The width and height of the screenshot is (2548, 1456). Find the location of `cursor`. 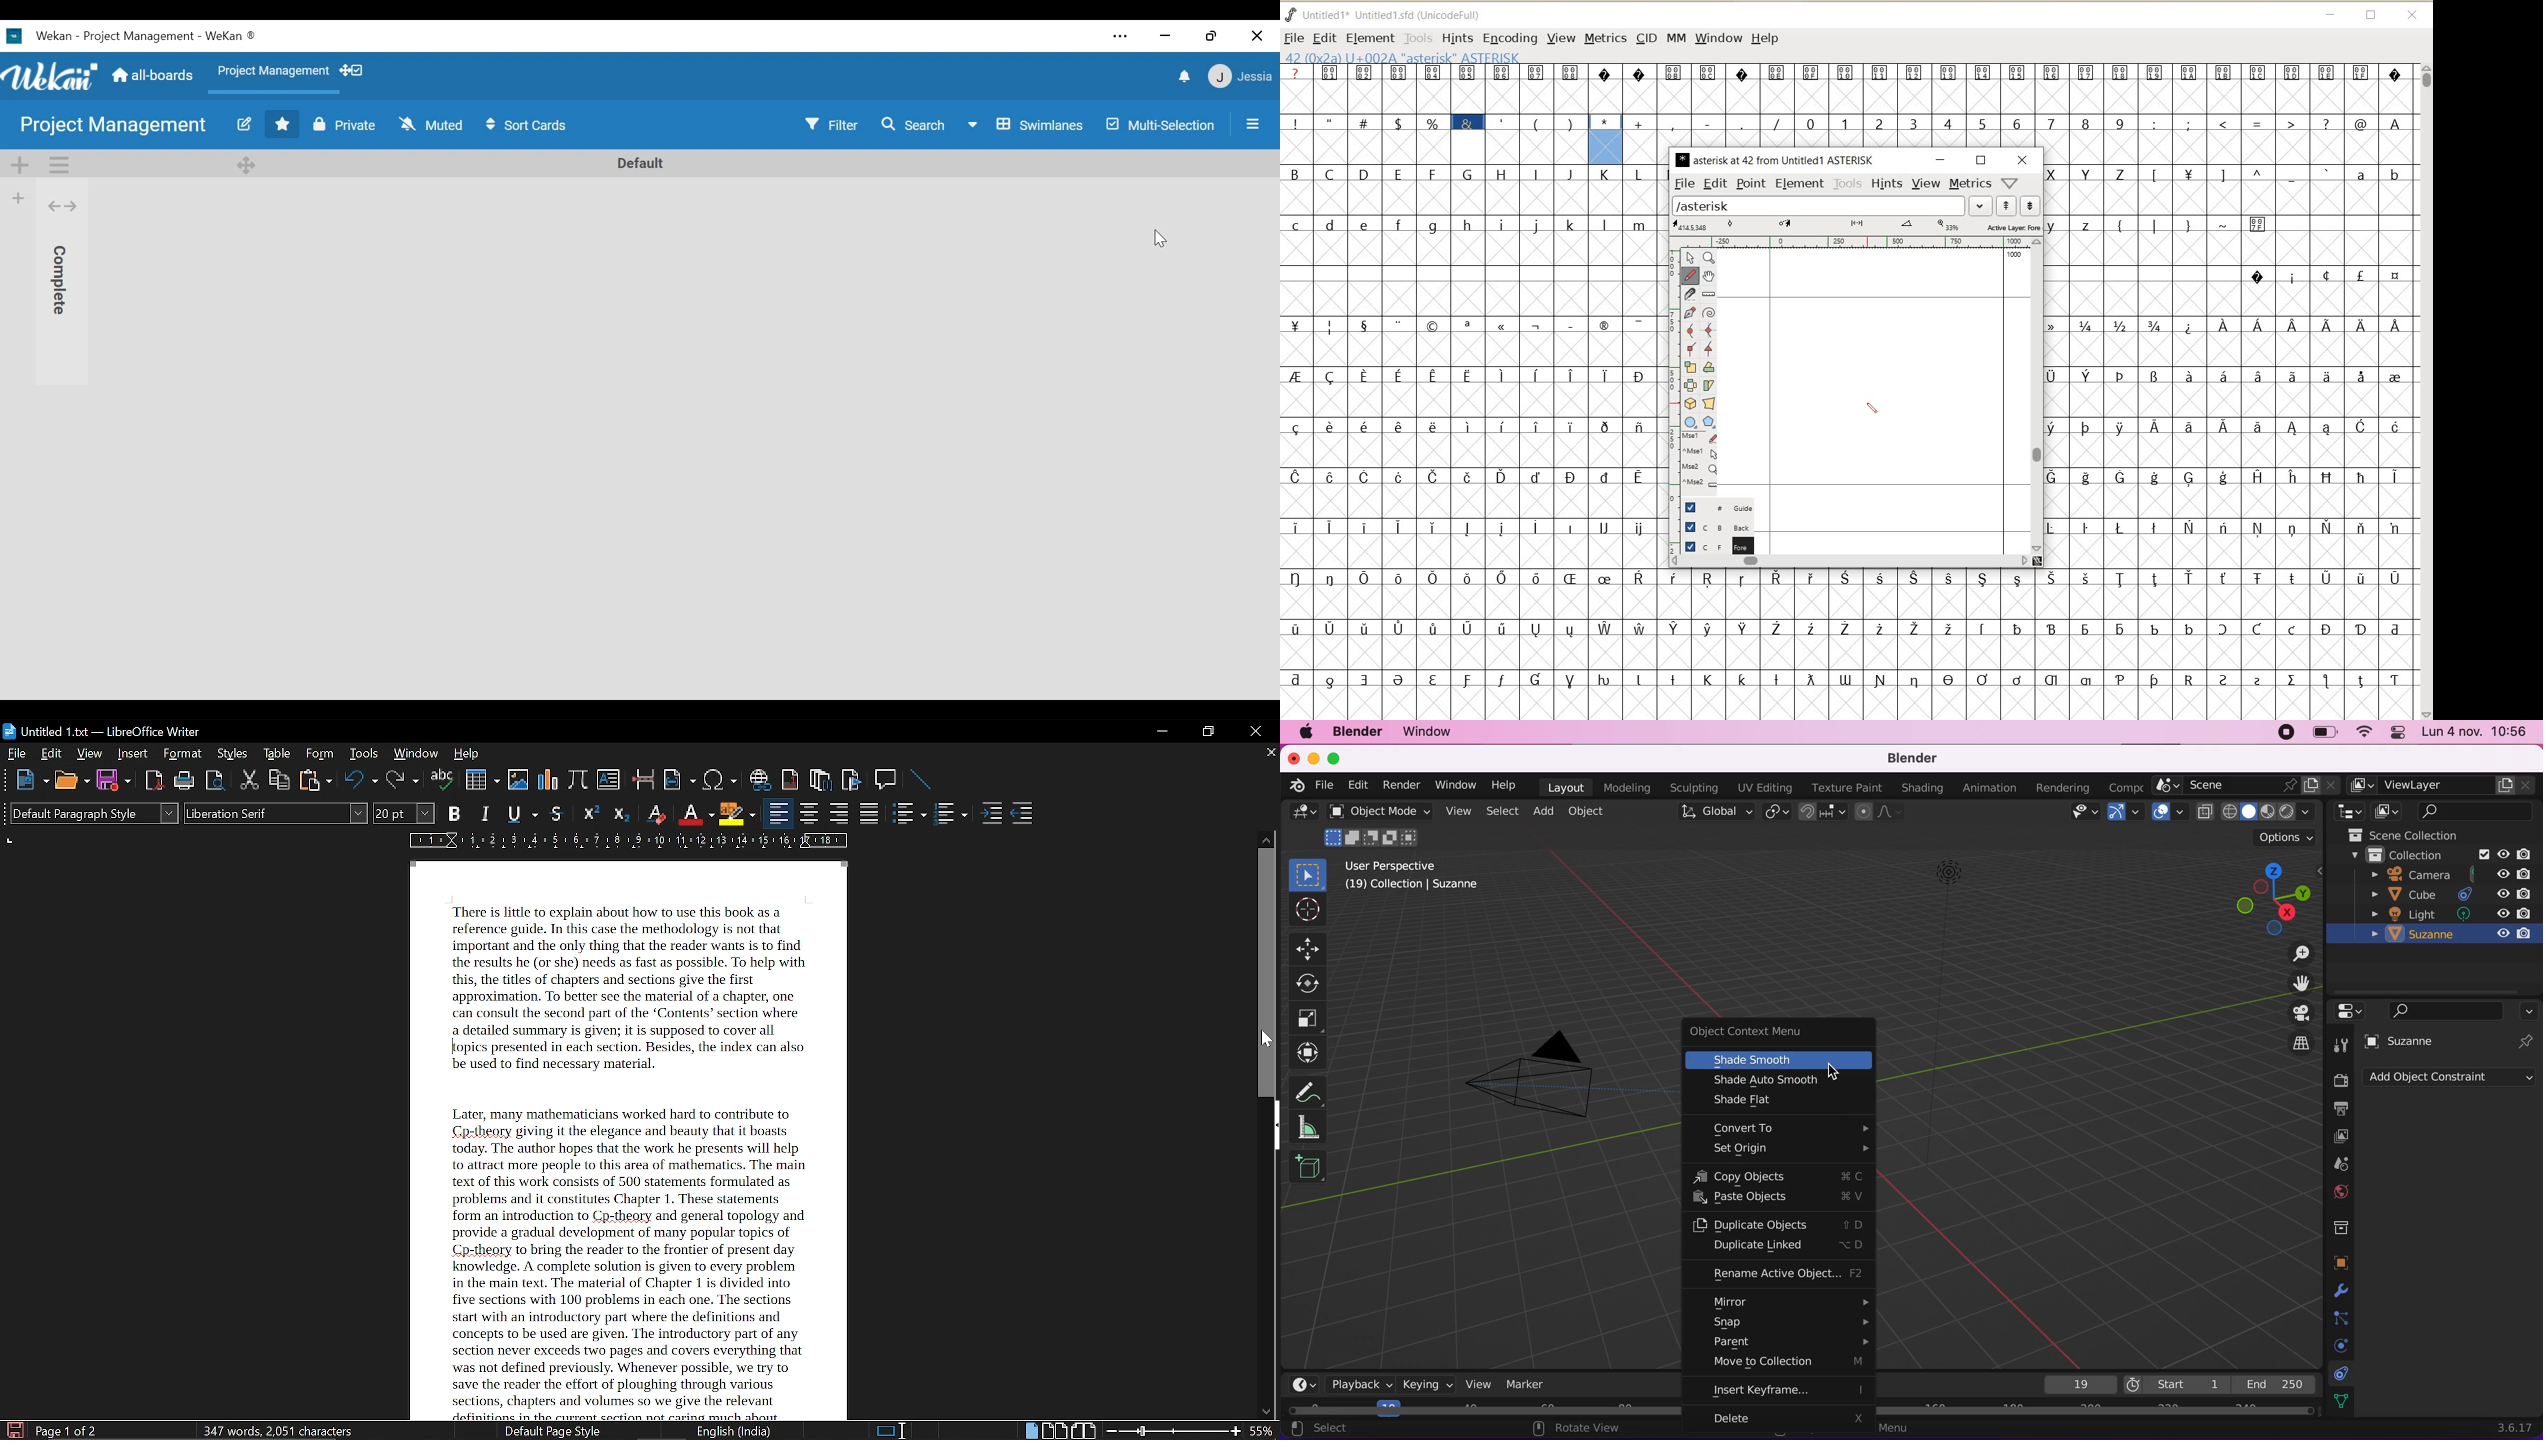

cursor is located at coordinates (1833, 1066).